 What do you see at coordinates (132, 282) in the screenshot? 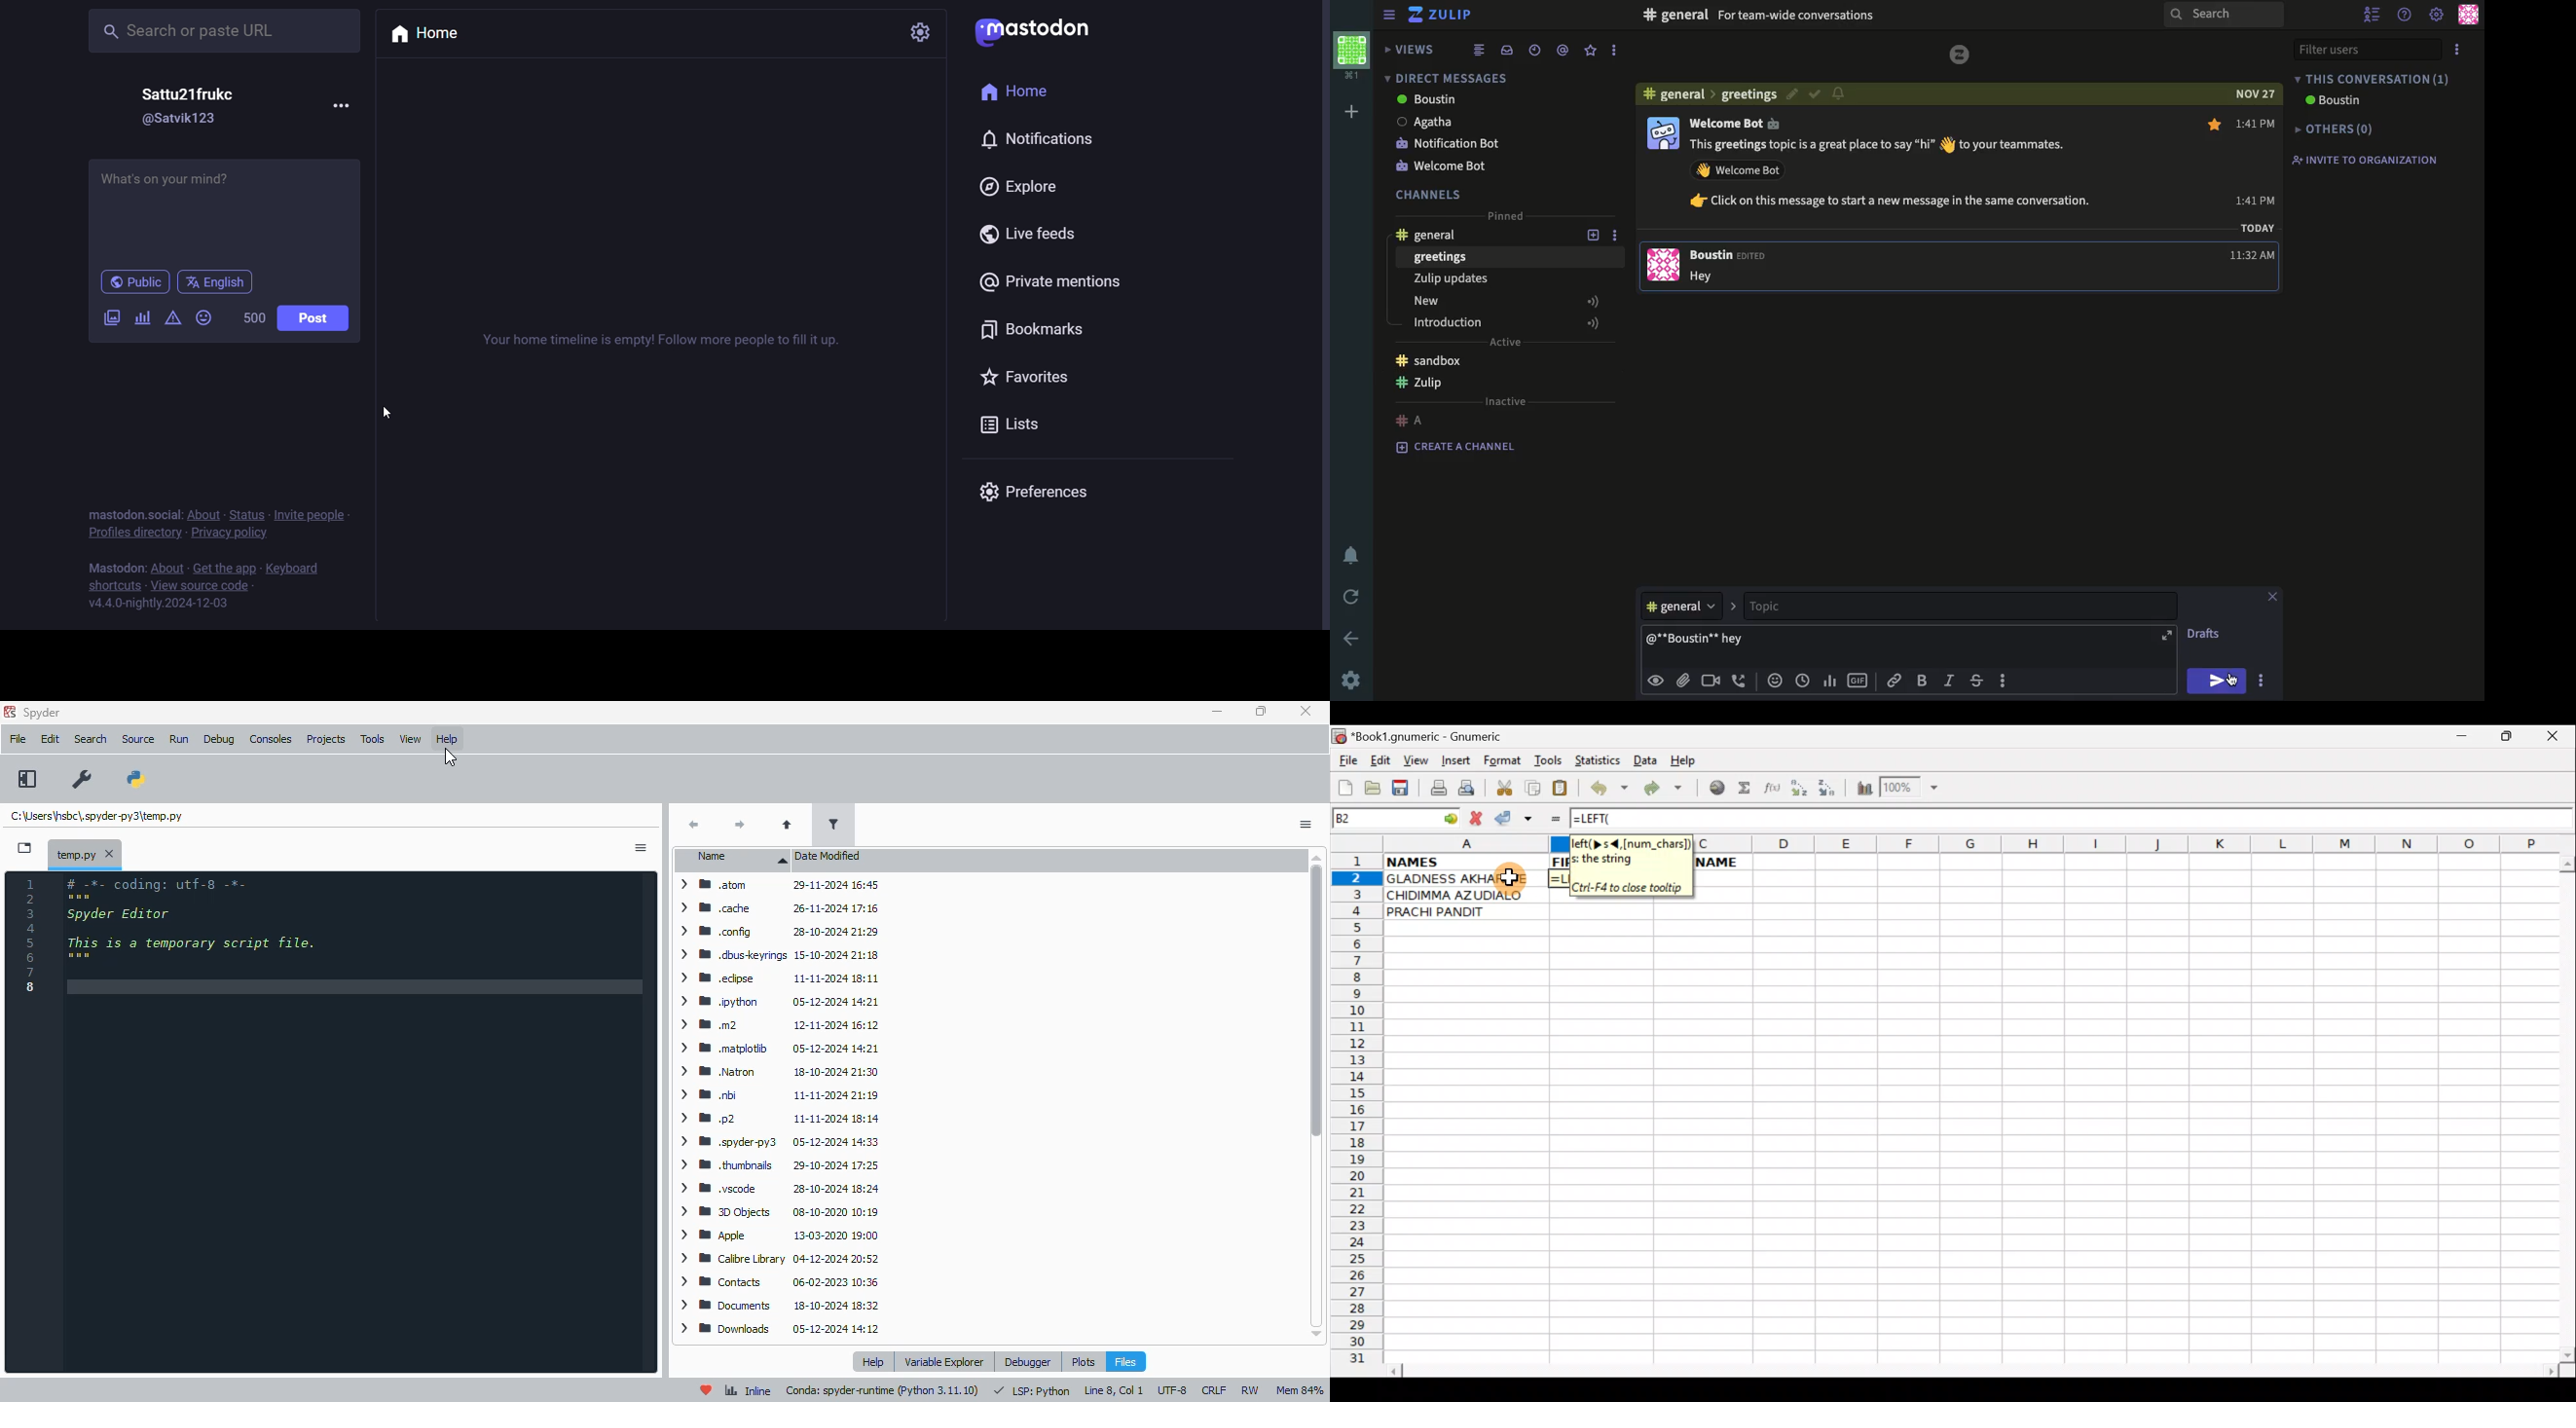
I see `public` at bounding box center [132, 282].